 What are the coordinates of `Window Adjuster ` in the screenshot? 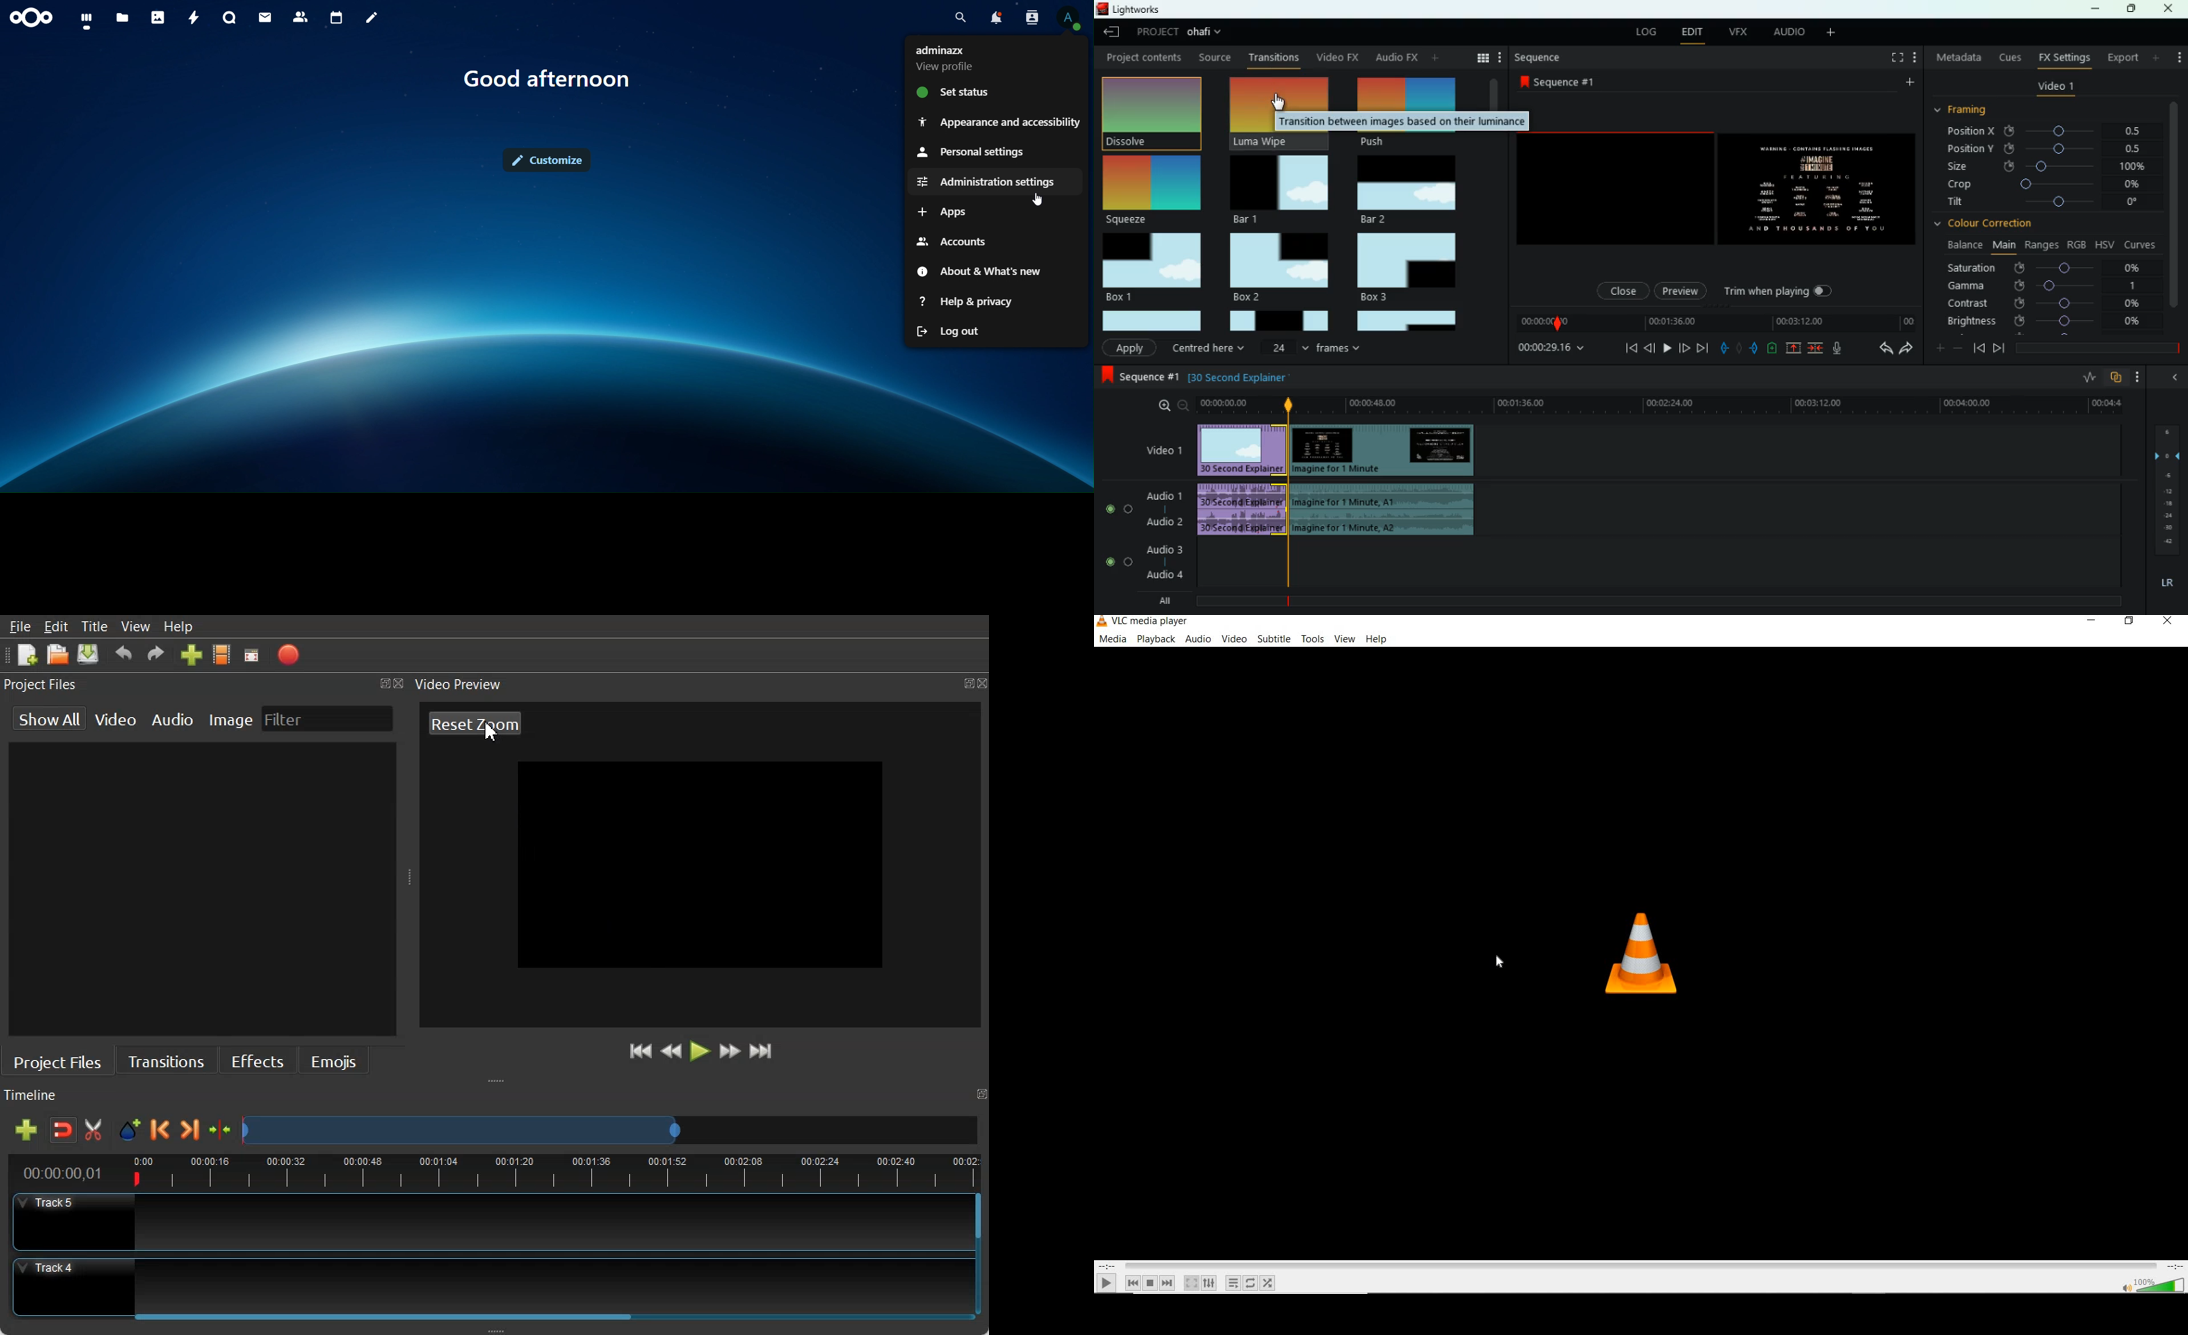 It's located at (410, 877).